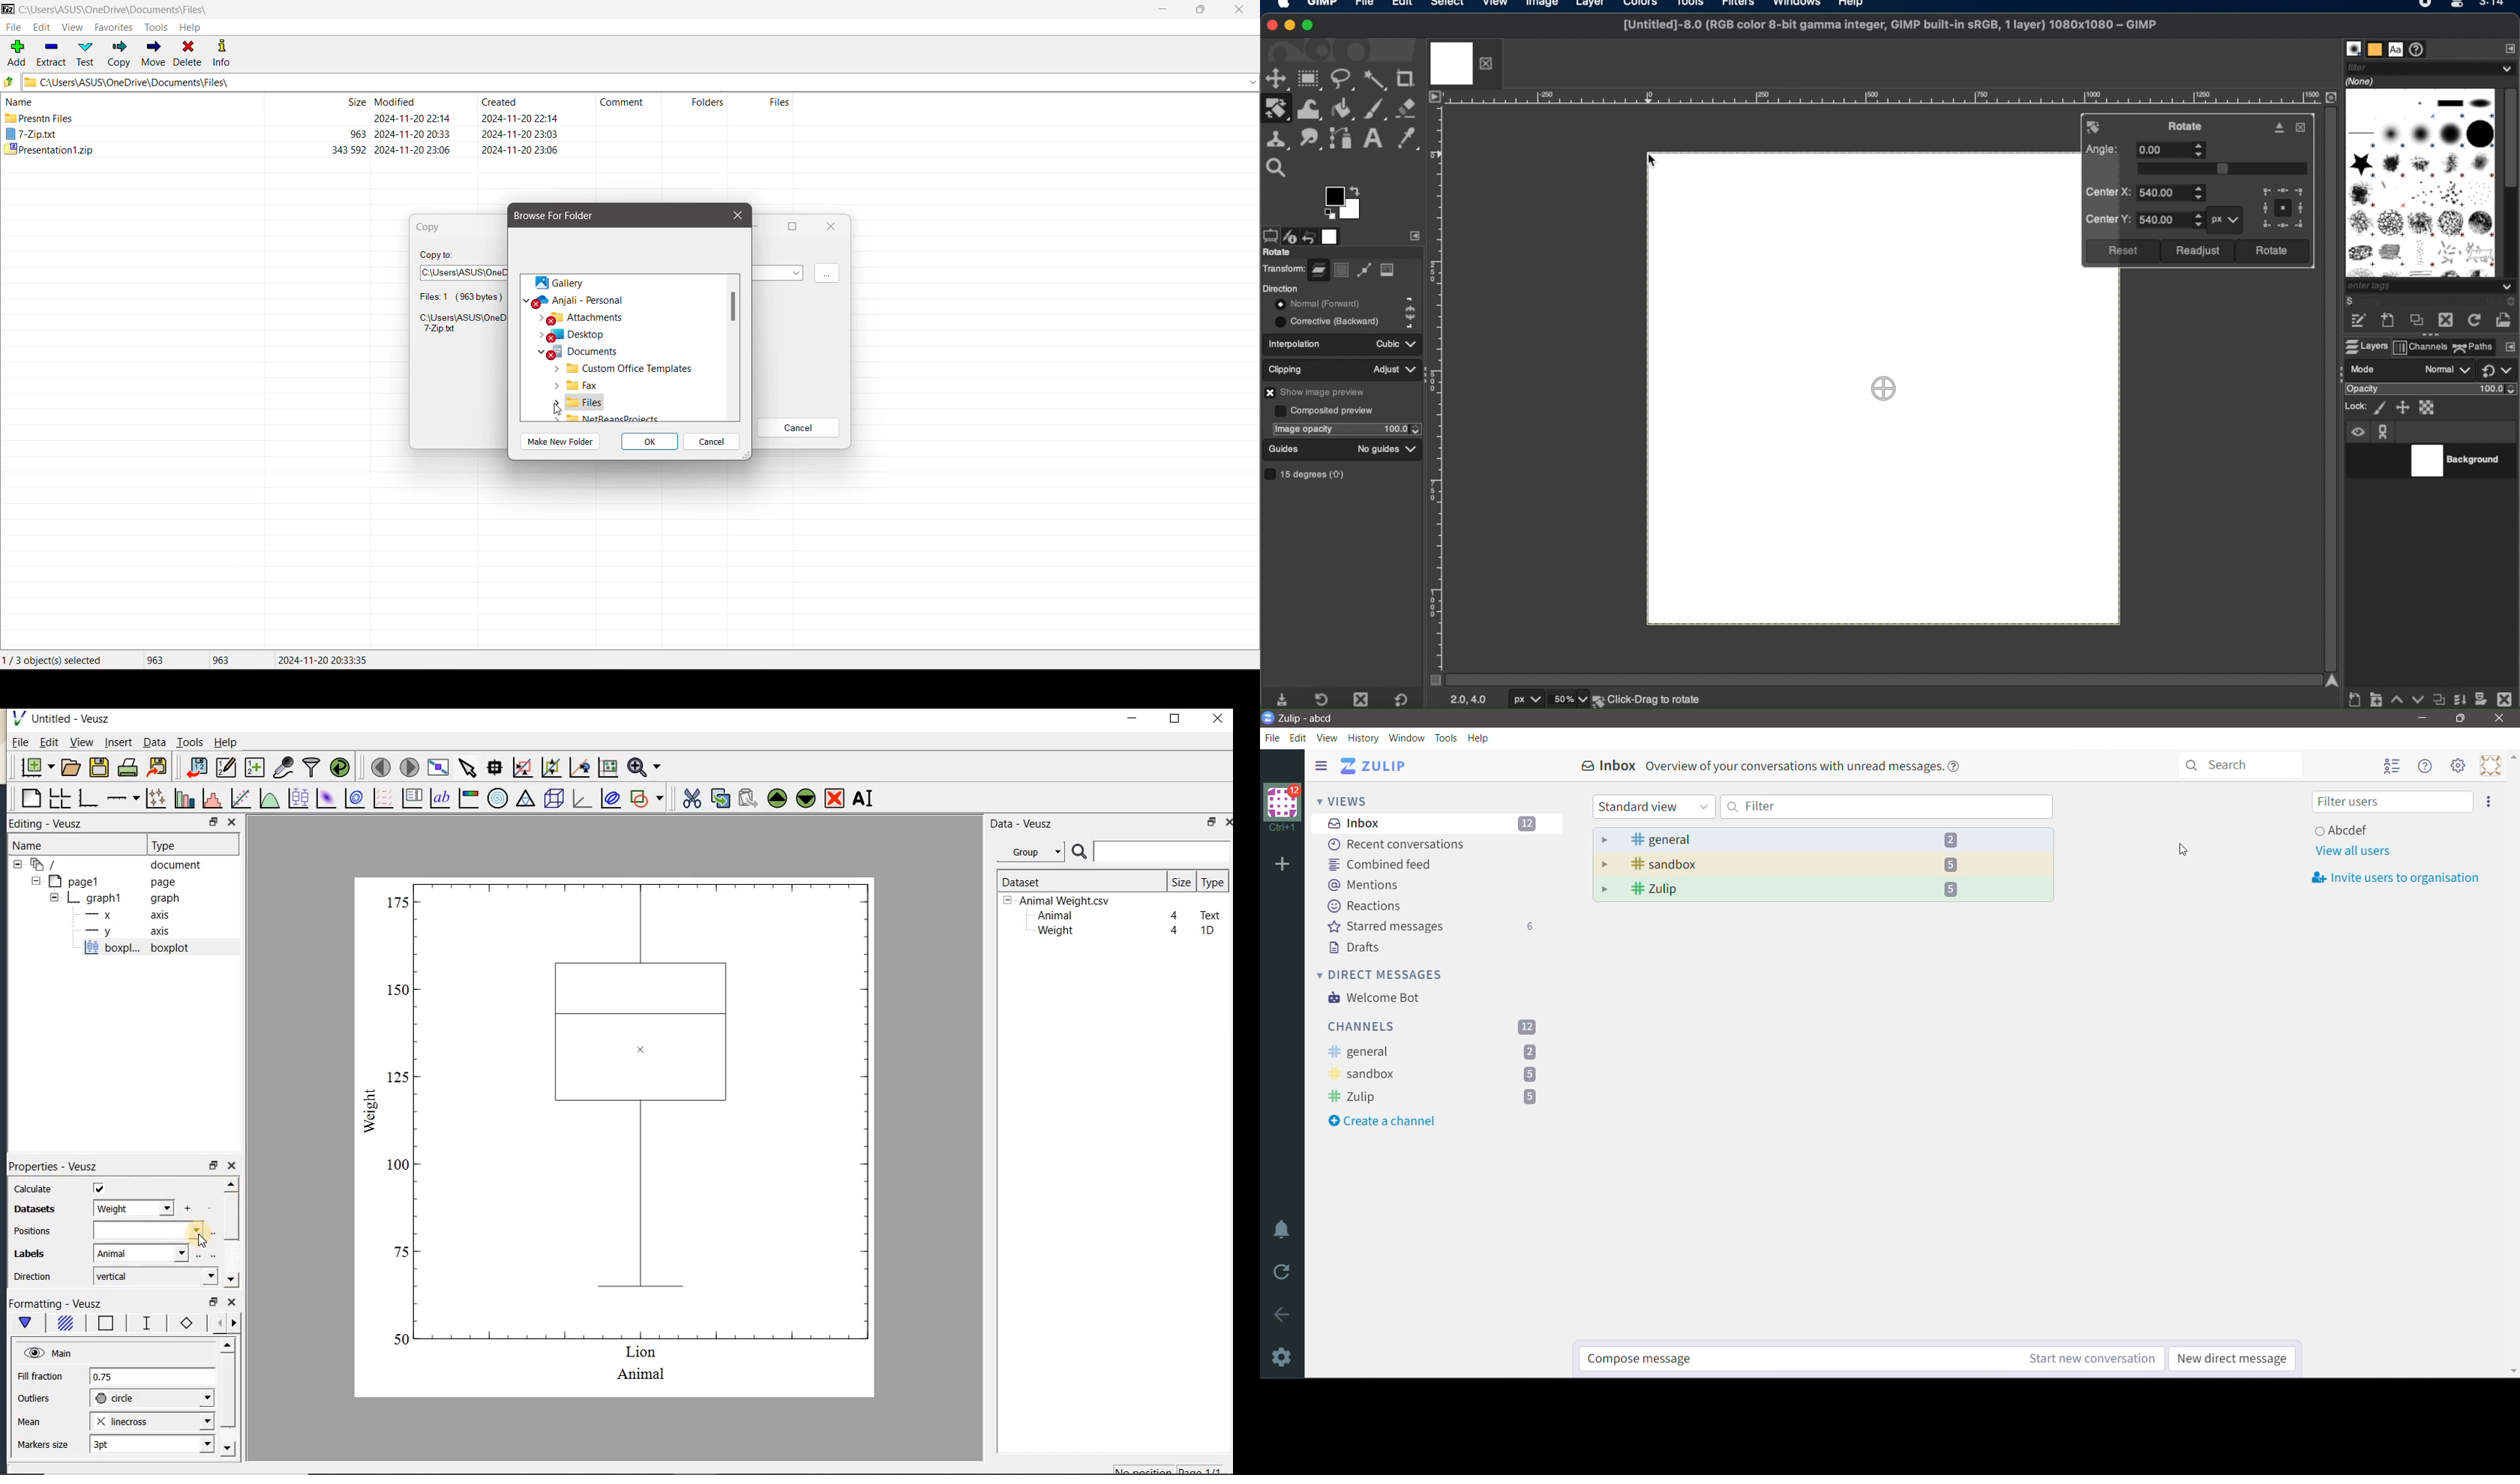 The width and height of the screenshot is (2520, 1484). What do you see at coordinates (1435, 1052) in the screenshot?
I see `general -unread messages count` at bounding box center [1435, 1052].